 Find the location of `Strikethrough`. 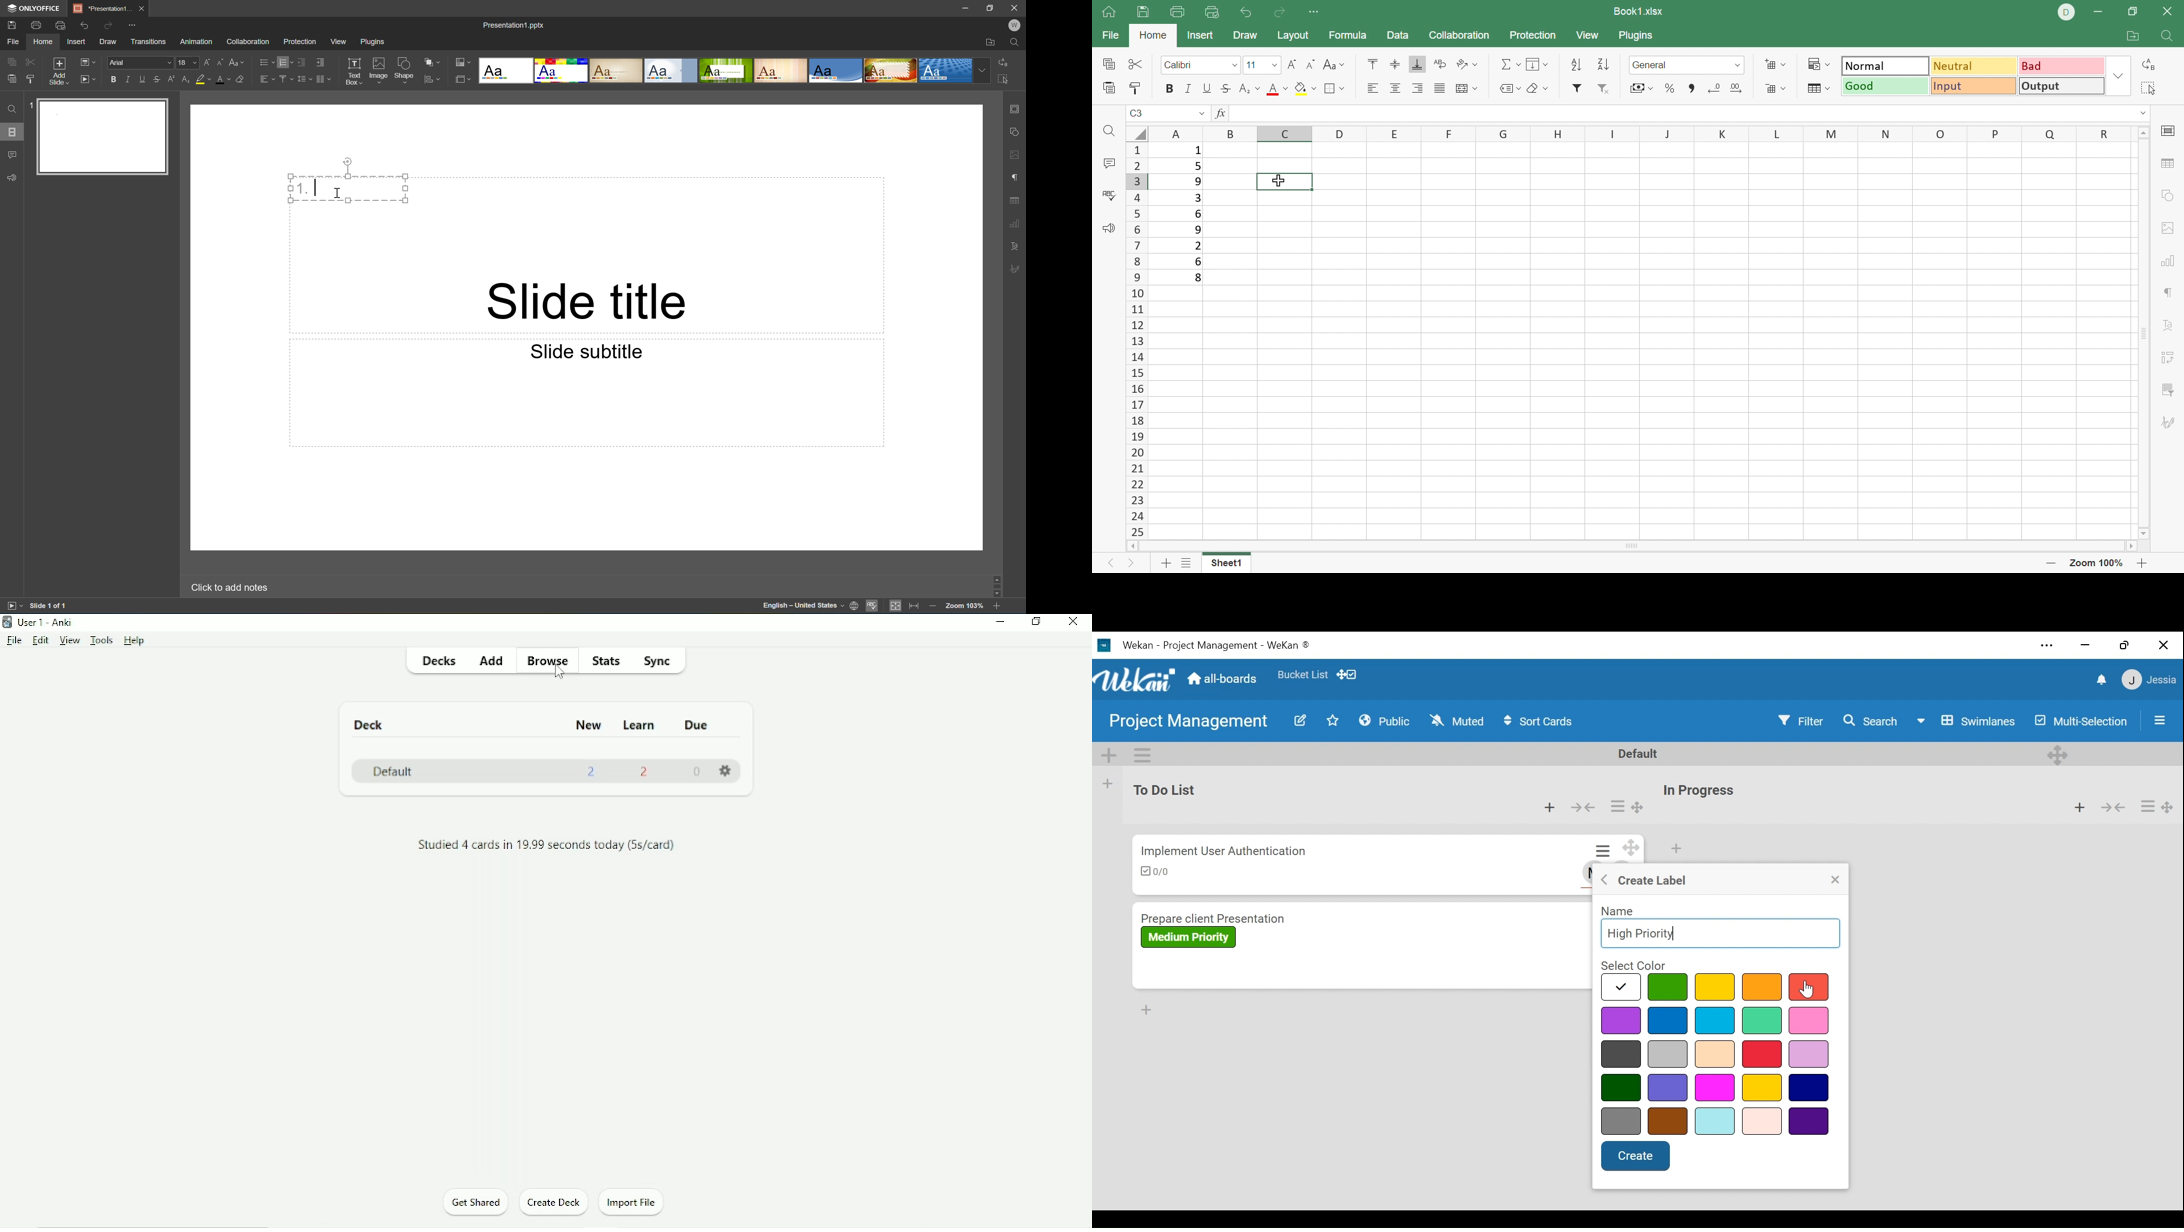

Strikethrough is located at coordinates (157, 79).